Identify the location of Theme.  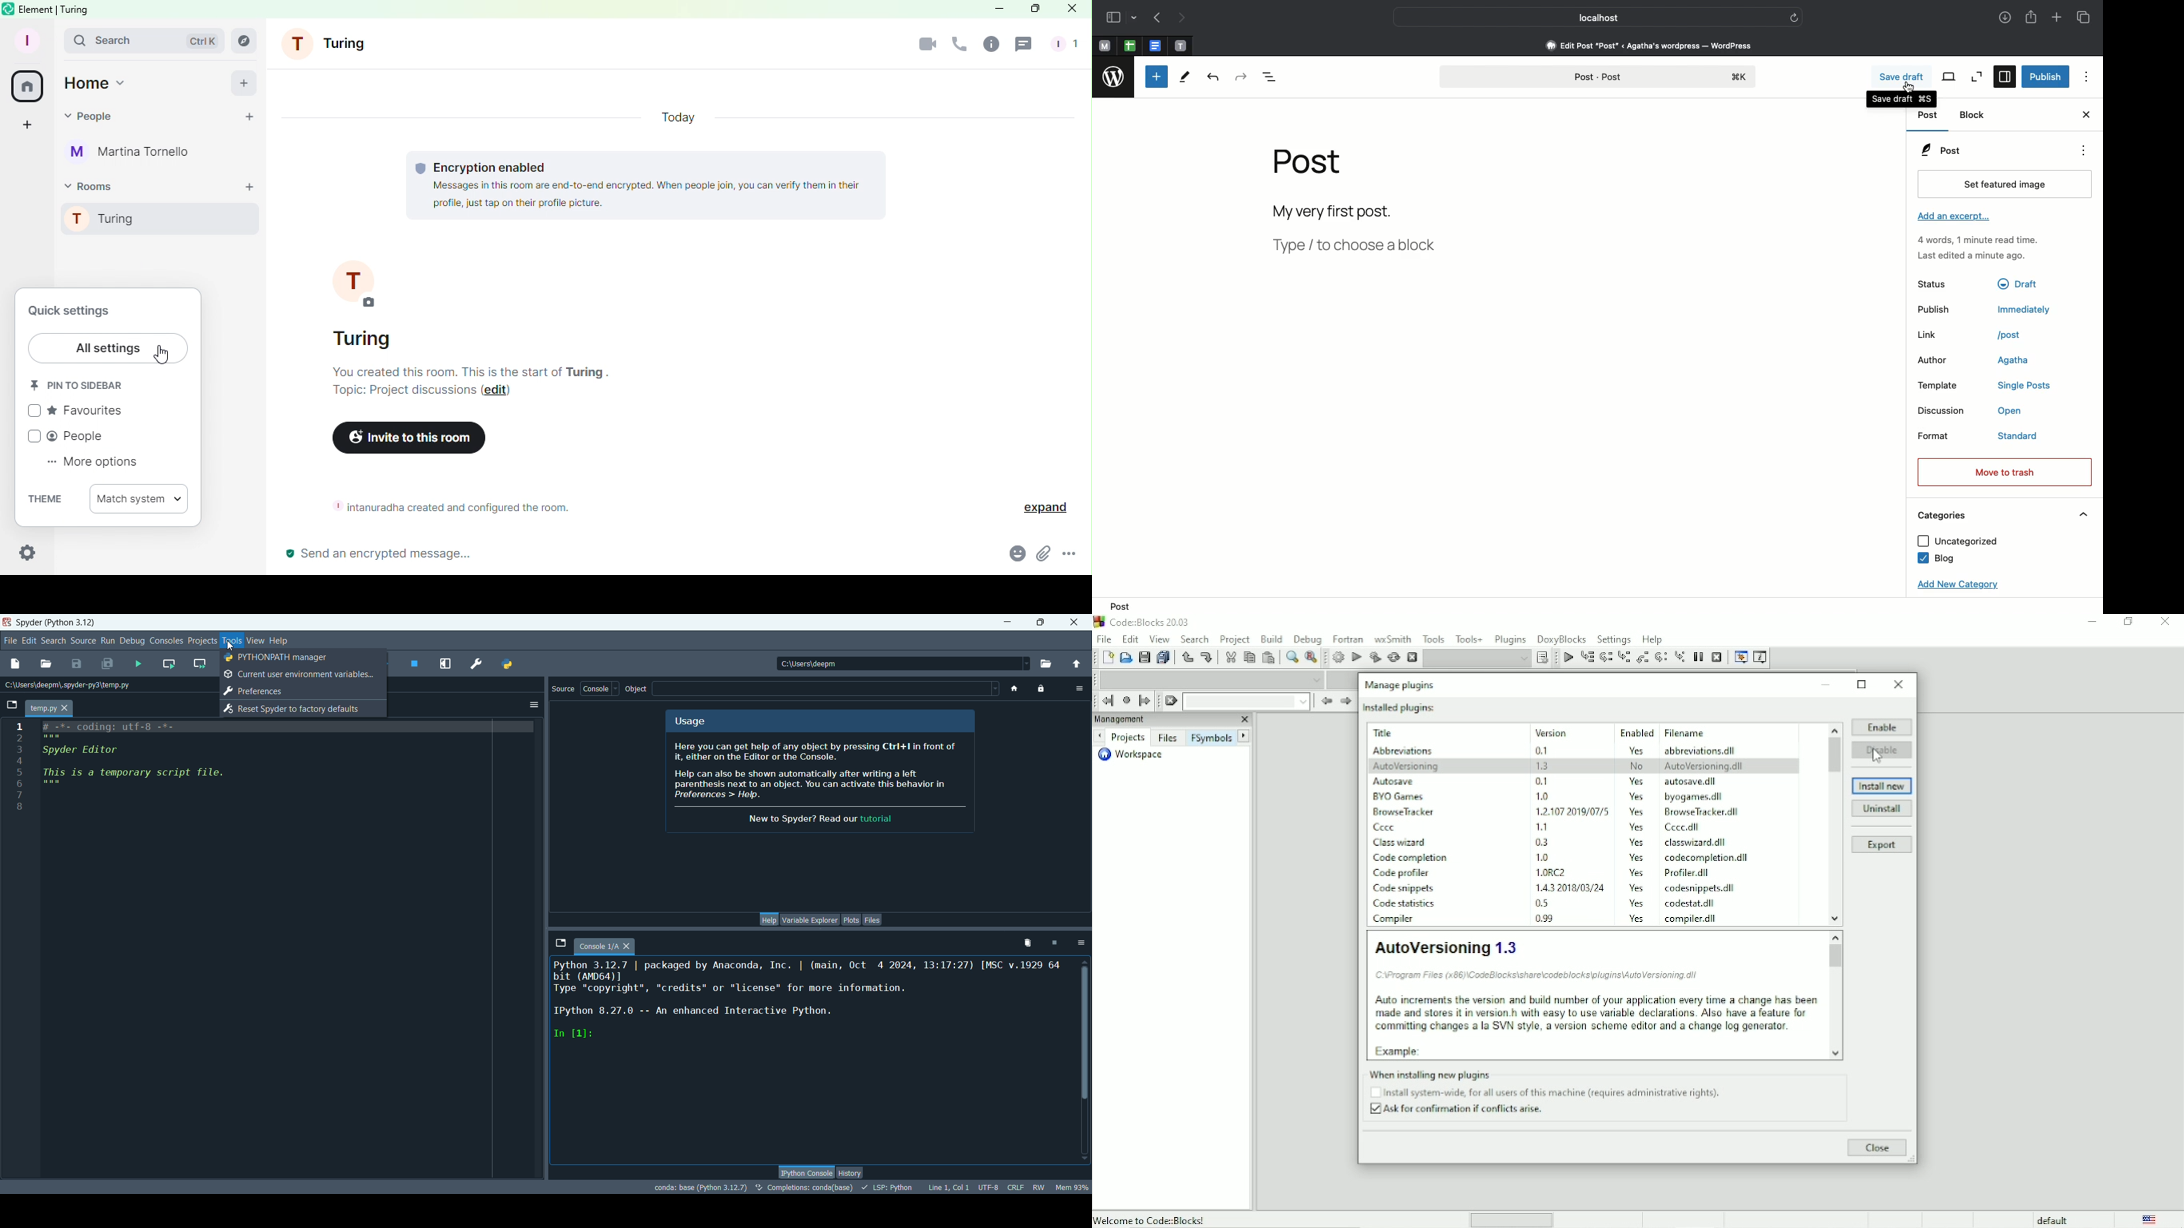
(43, 502).